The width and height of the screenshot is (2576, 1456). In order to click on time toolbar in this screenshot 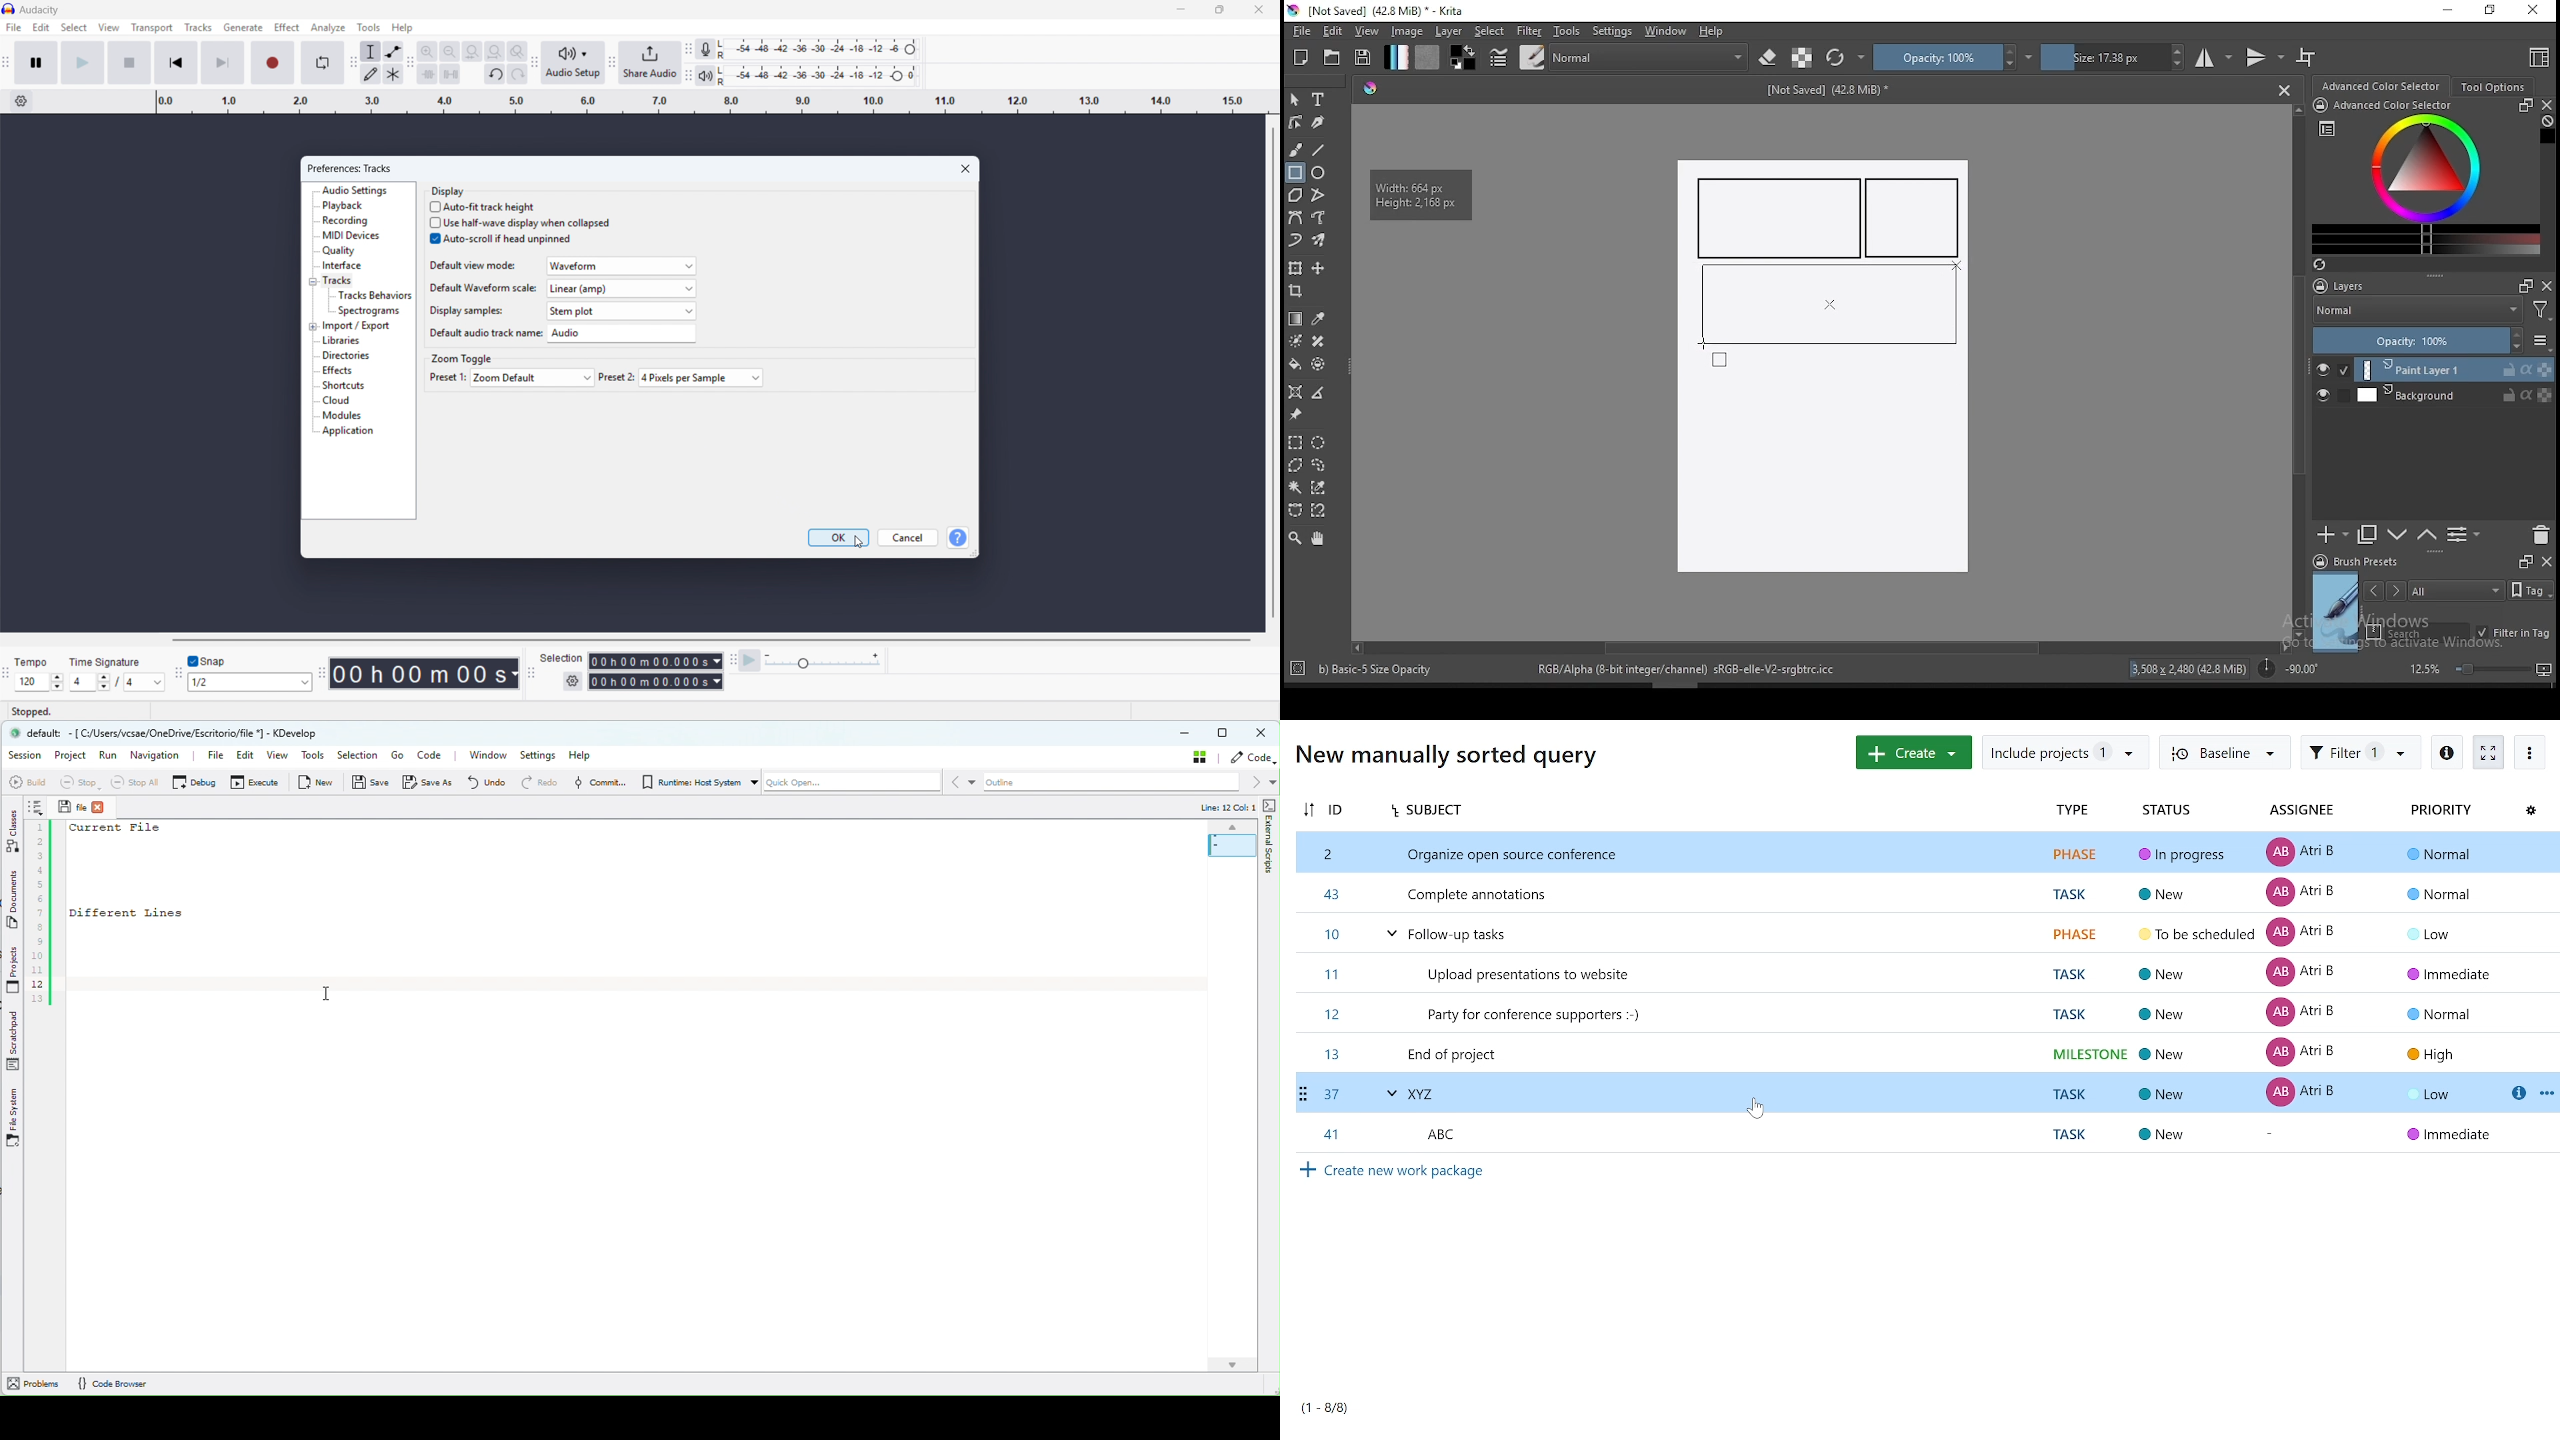, I will do `click(320, 674)`.